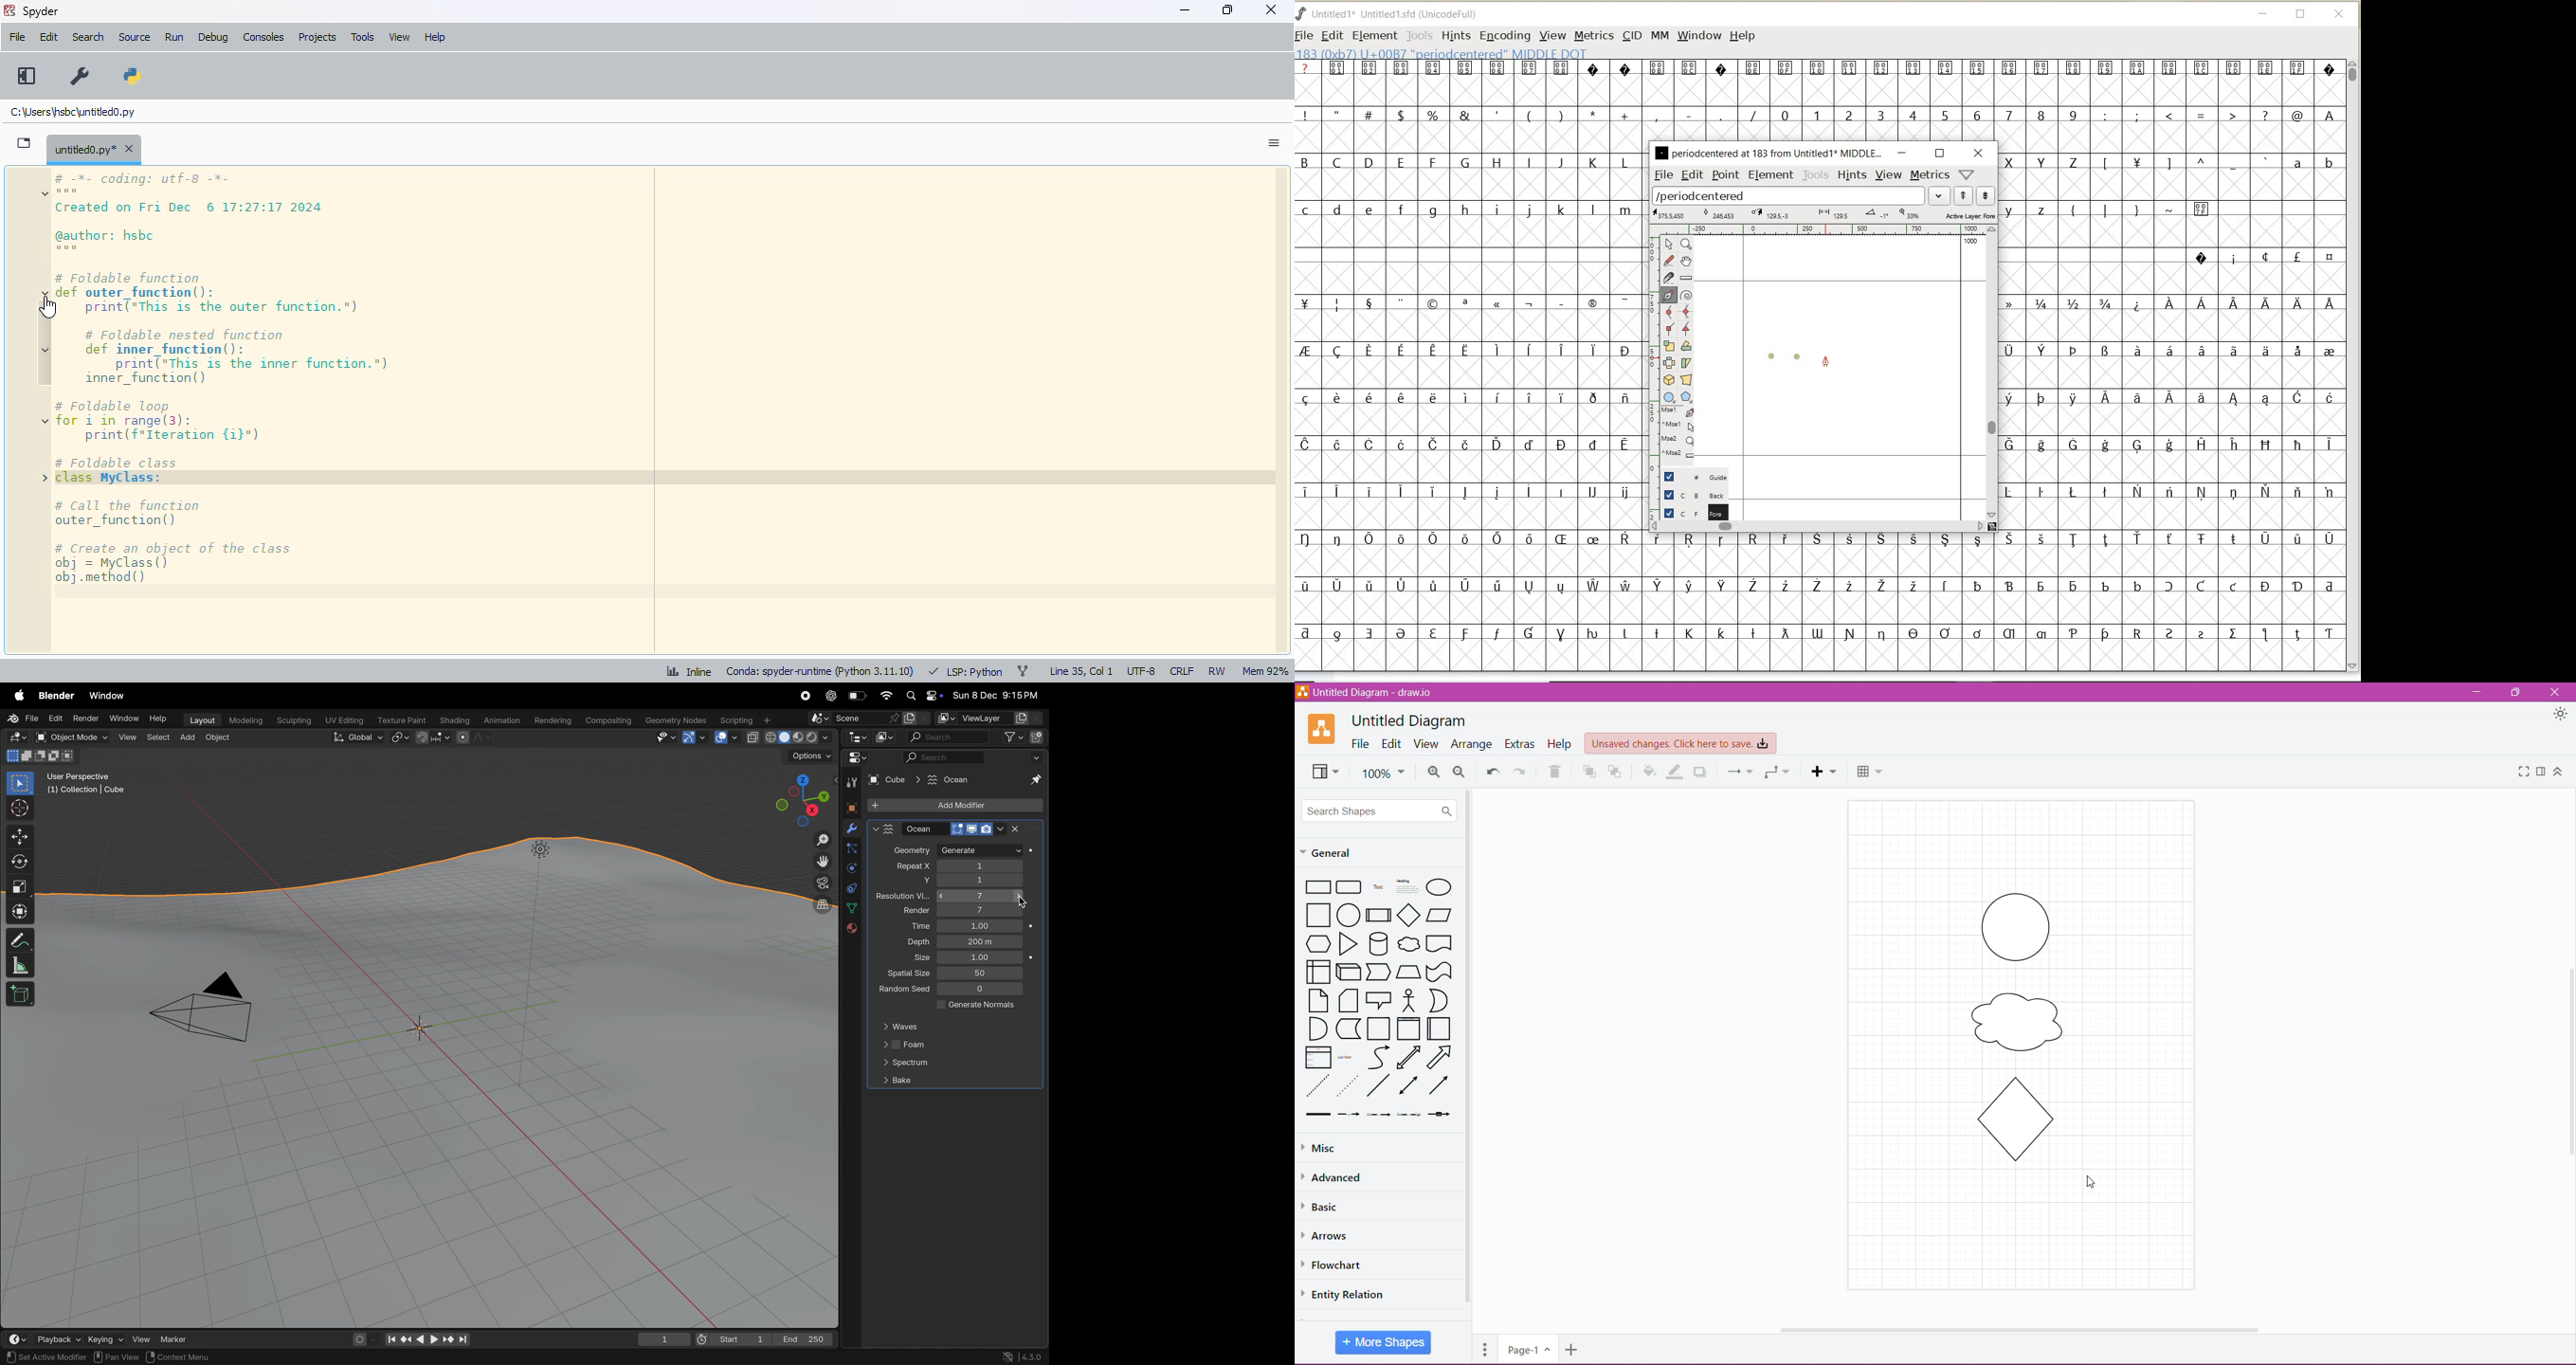 The image size is (2576, 1372). Describe the element at coordinates (85, 718) in the screenshot. I see `render` at that location.